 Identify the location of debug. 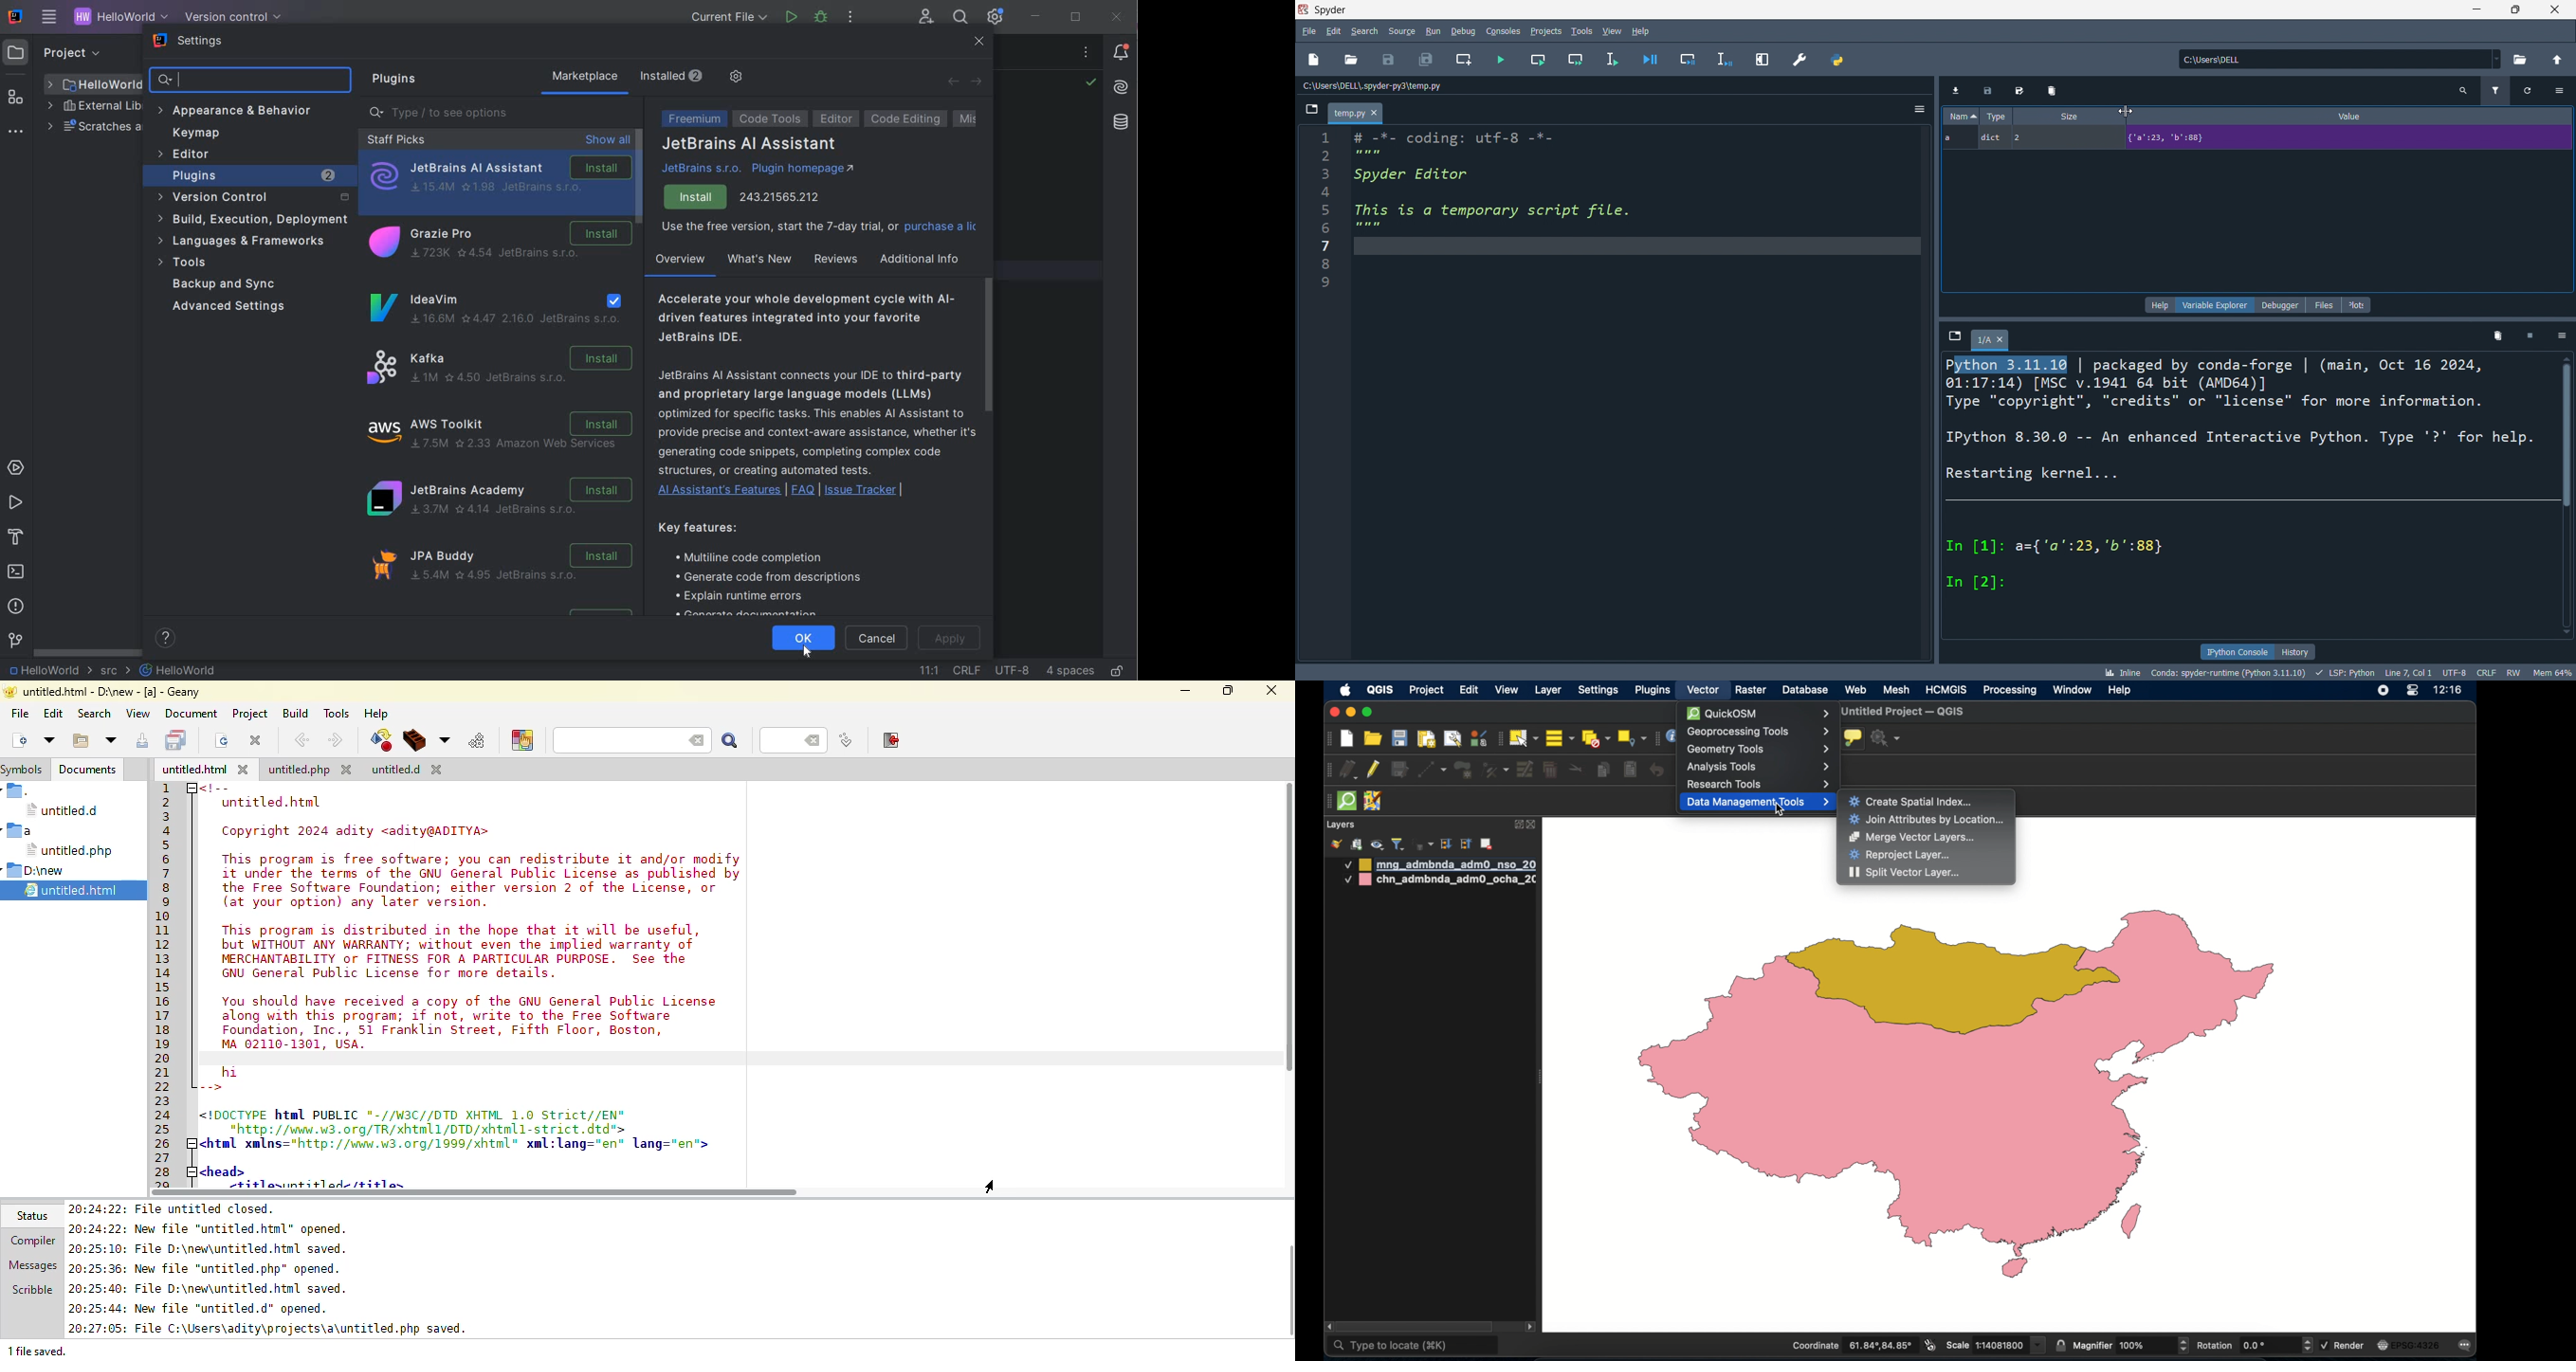
(1461, 31).